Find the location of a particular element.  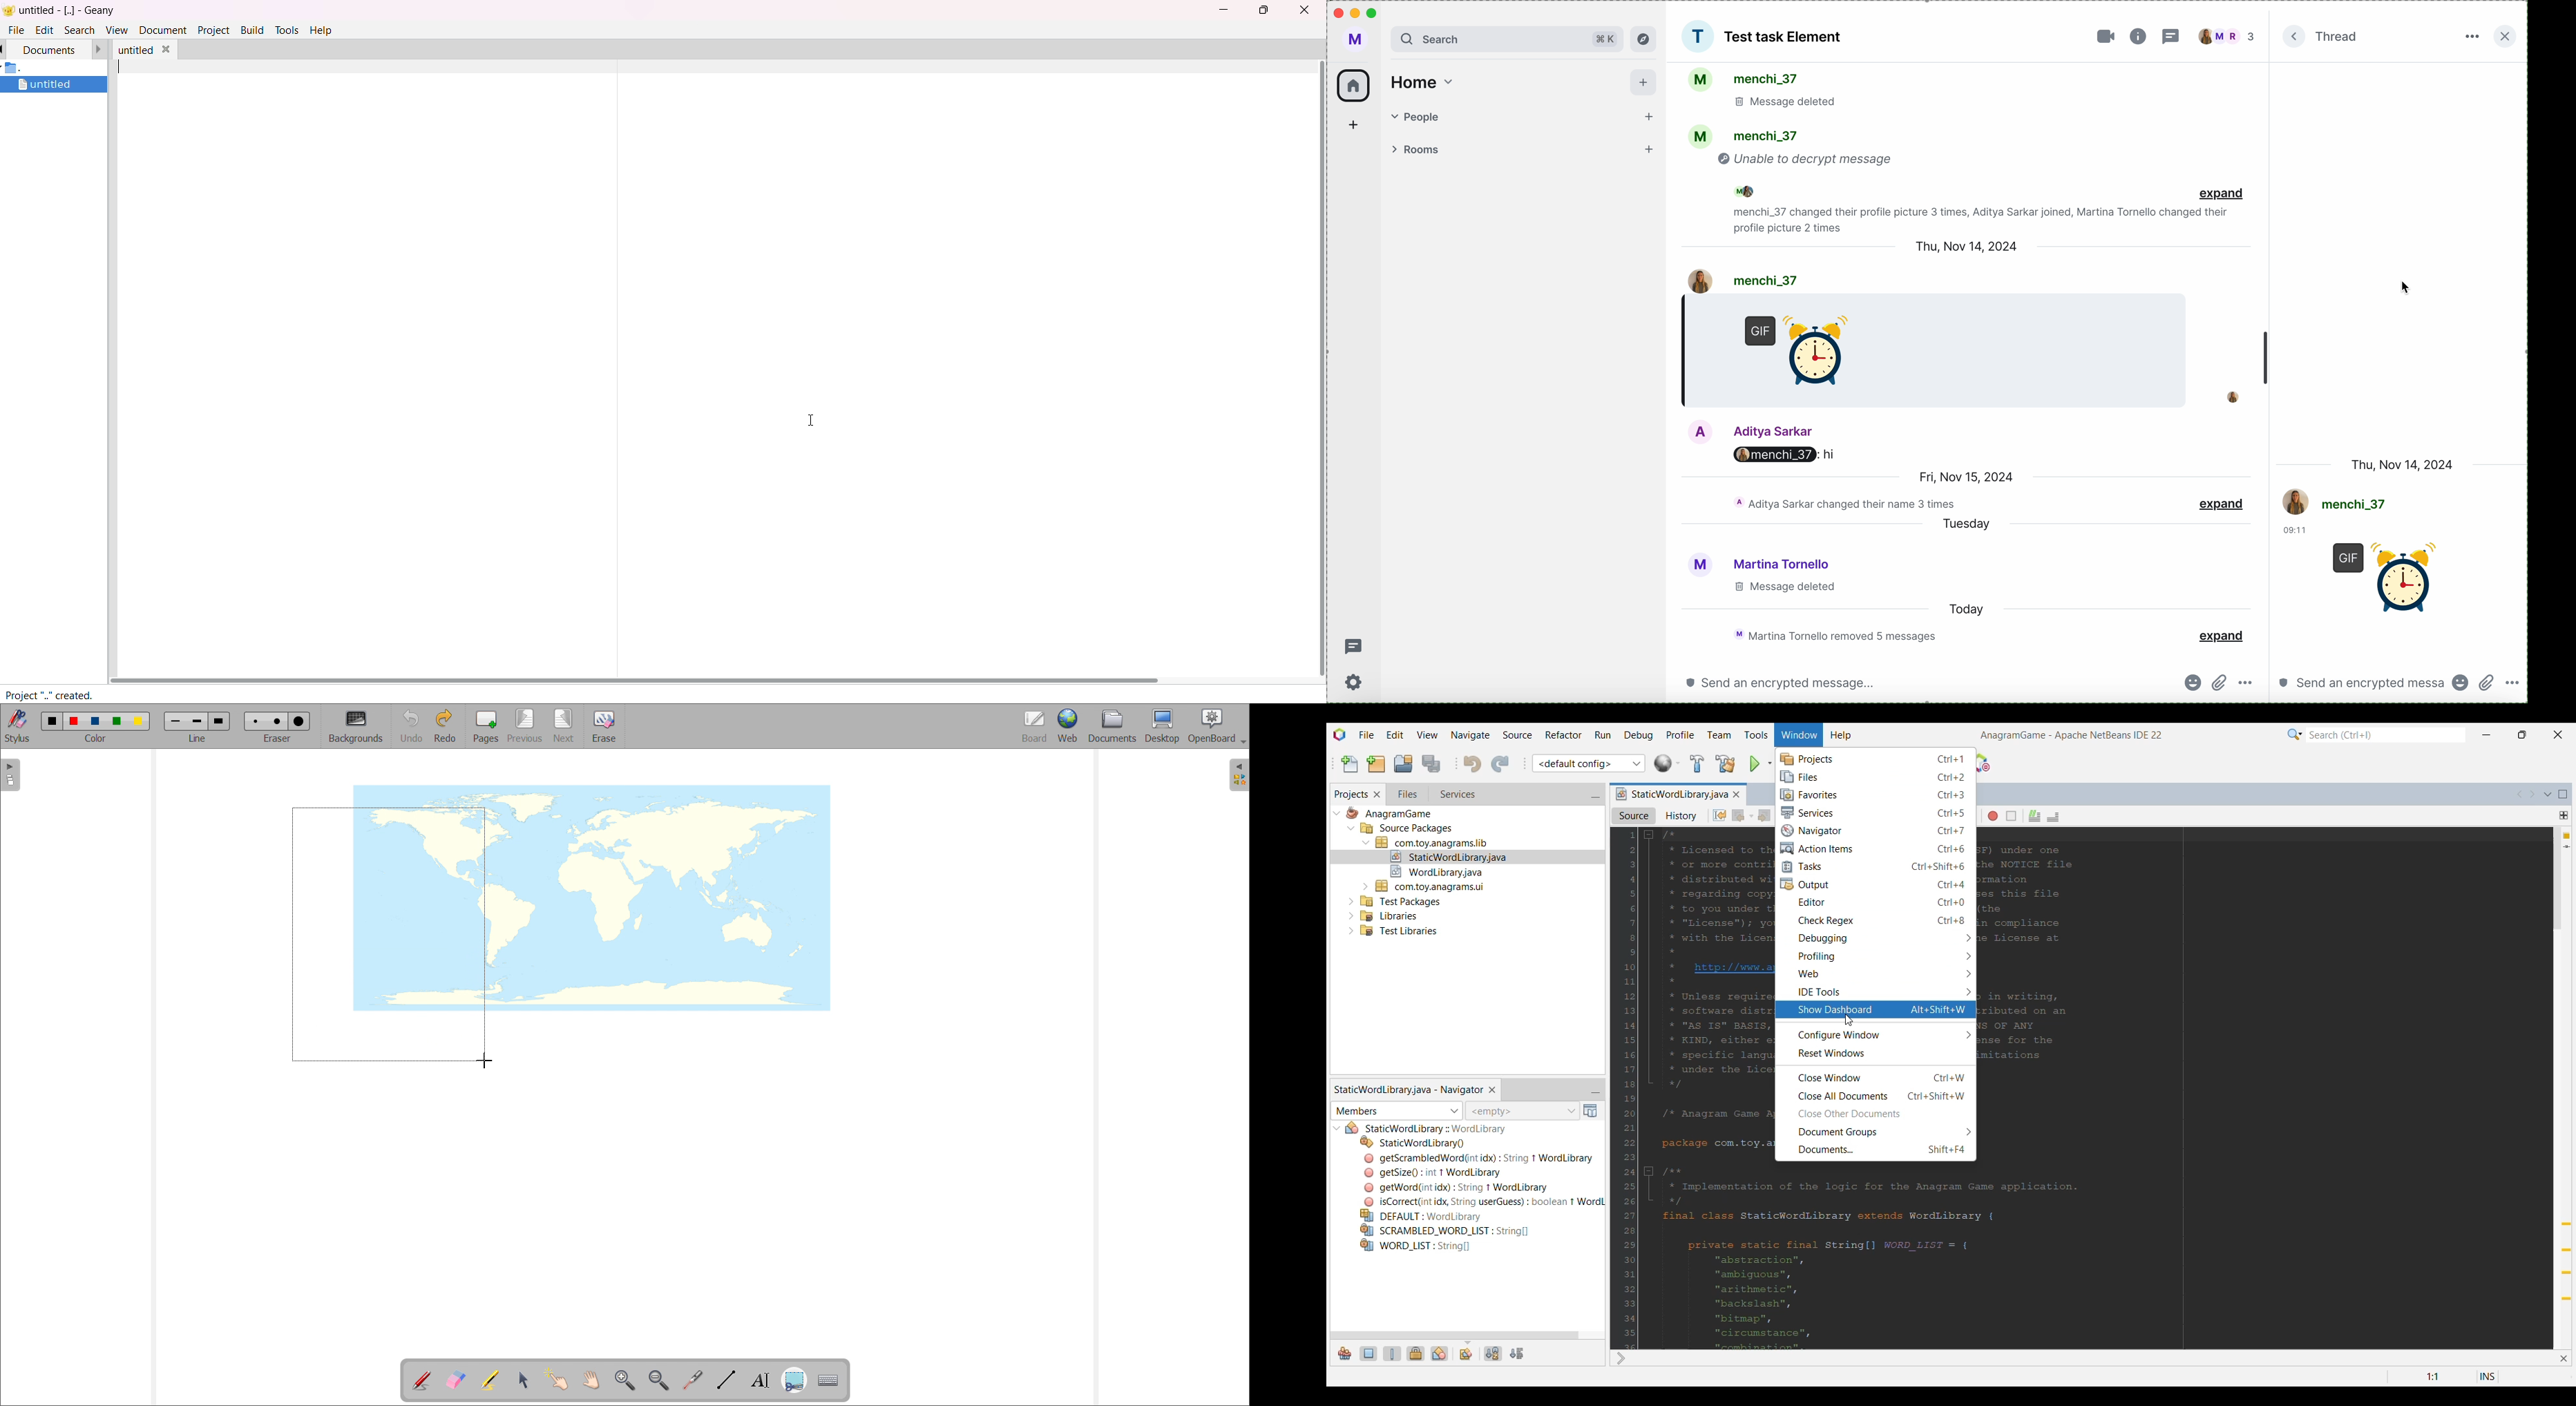

Aditya's message is located at coordinates (1786, 457).